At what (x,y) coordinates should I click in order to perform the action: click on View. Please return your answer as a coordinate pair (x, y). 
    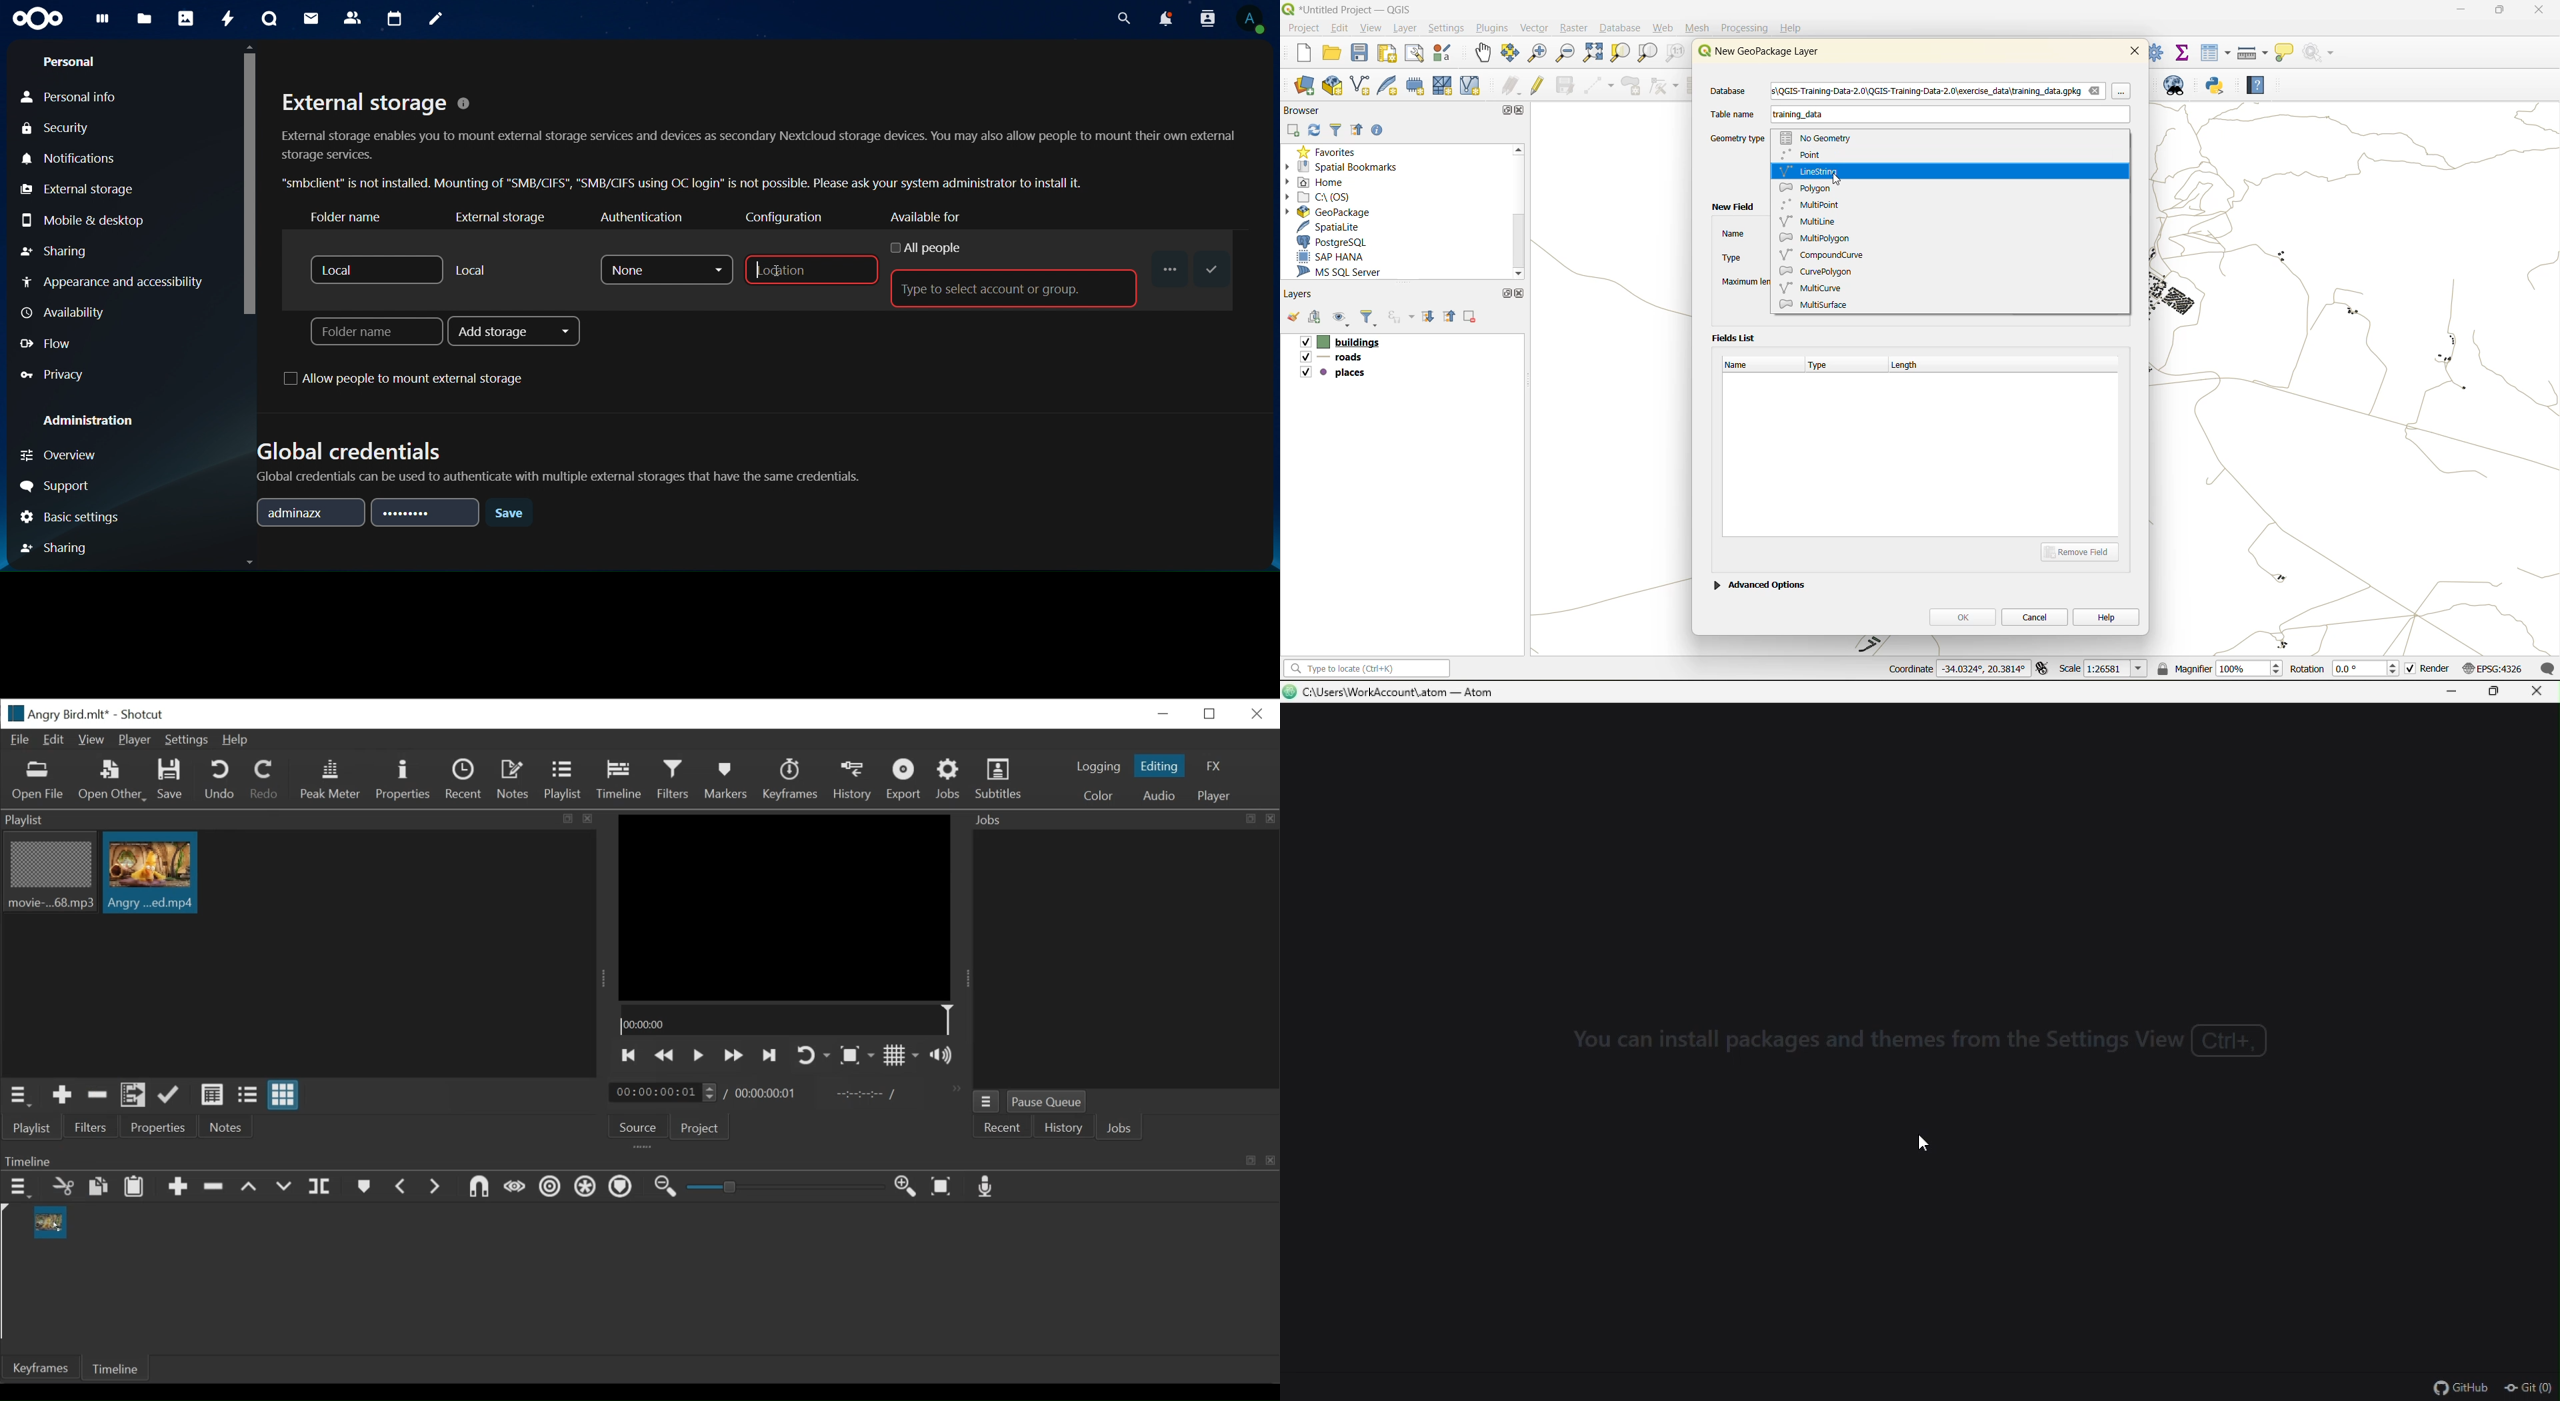
    Looking at the image, I should click on (93, 740).